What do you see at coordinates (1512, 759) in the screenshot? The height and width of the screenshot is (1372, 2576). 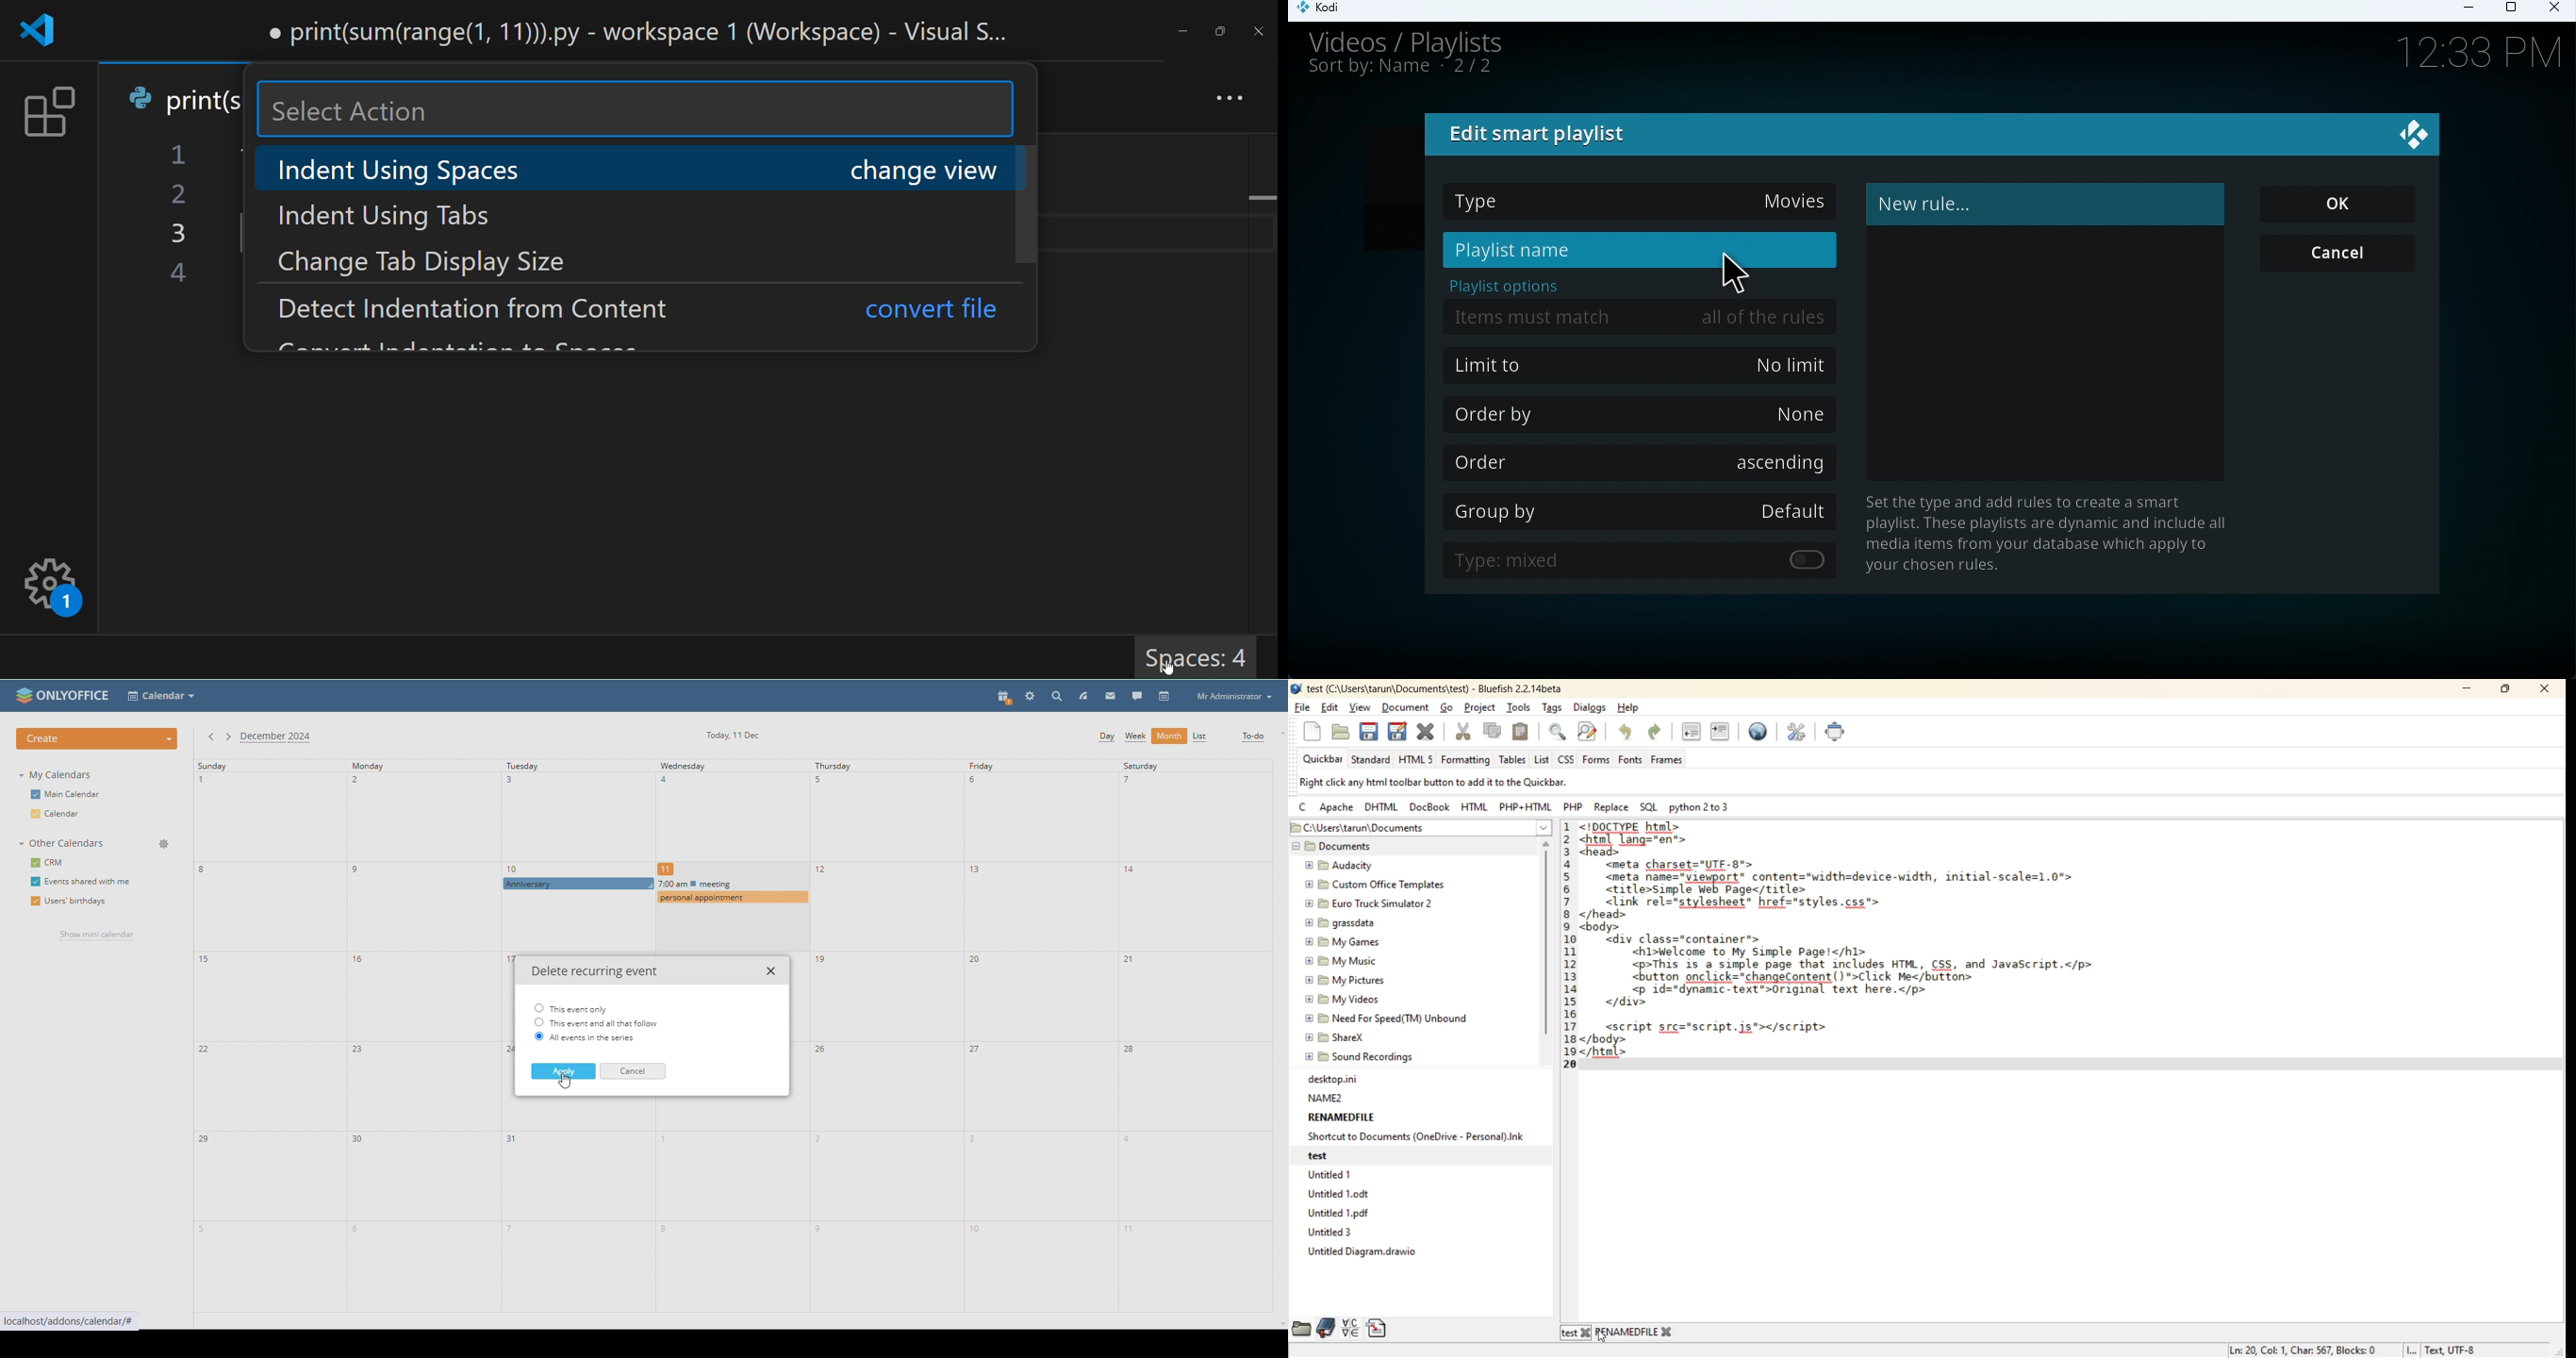 I see `tables` at bounding box center [1512, 759].